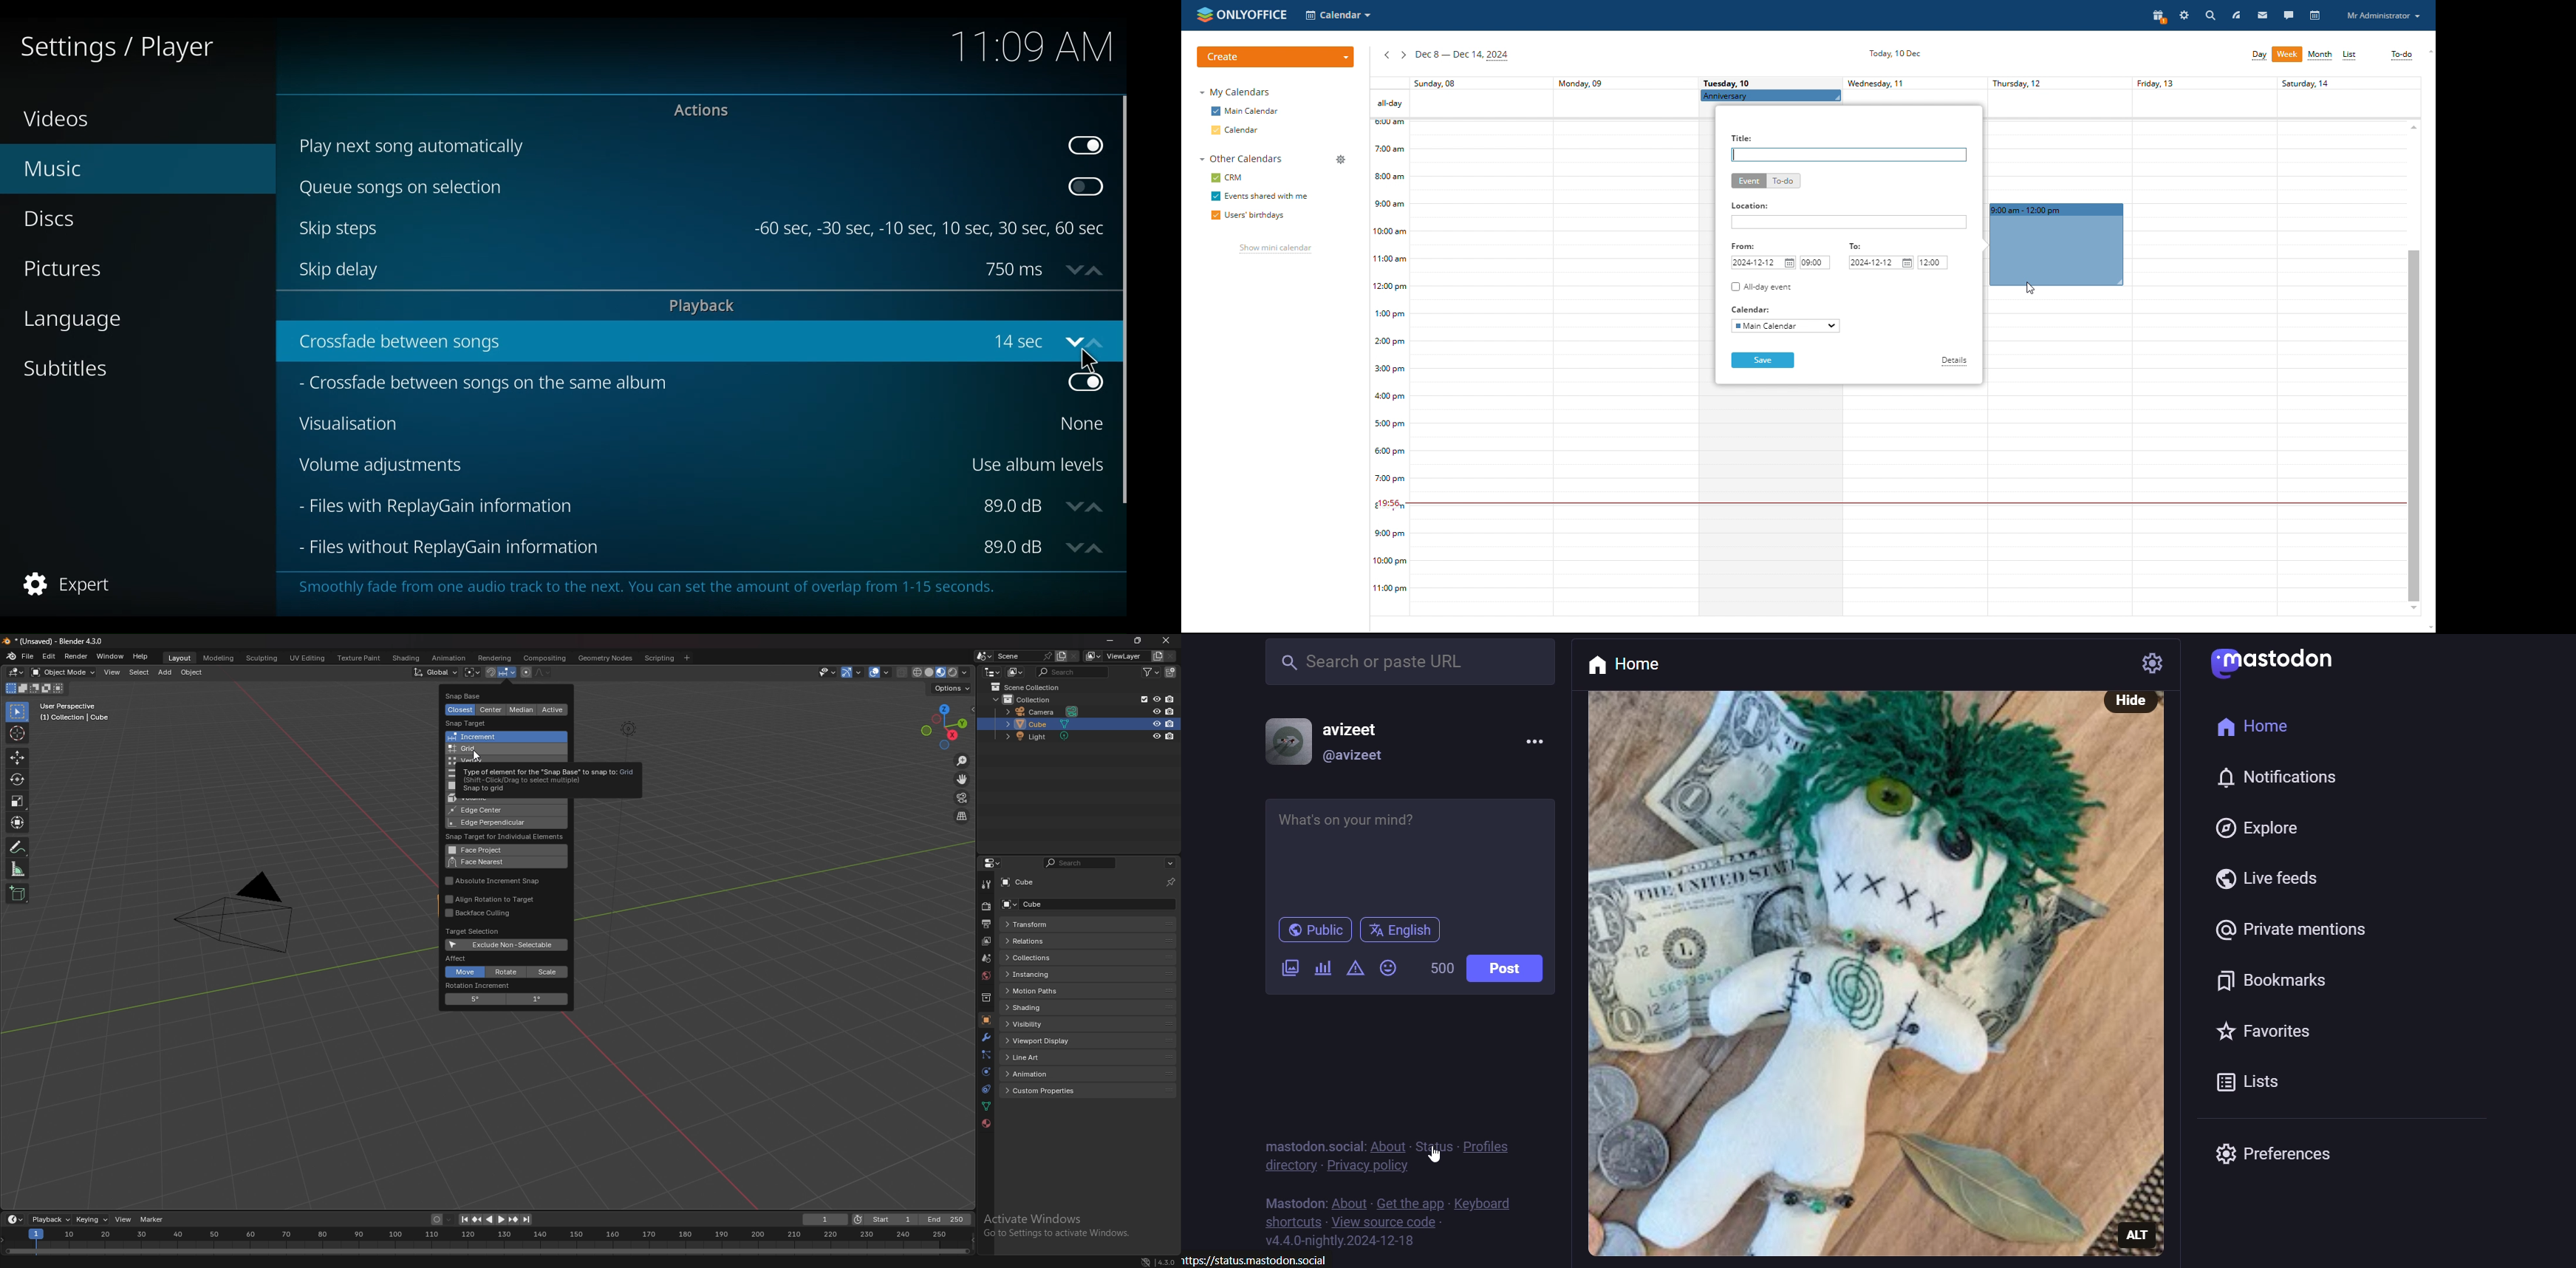  Describe the element at coordinates (663, 147) in the screenshot. I see `Play next song automatically` at that location.